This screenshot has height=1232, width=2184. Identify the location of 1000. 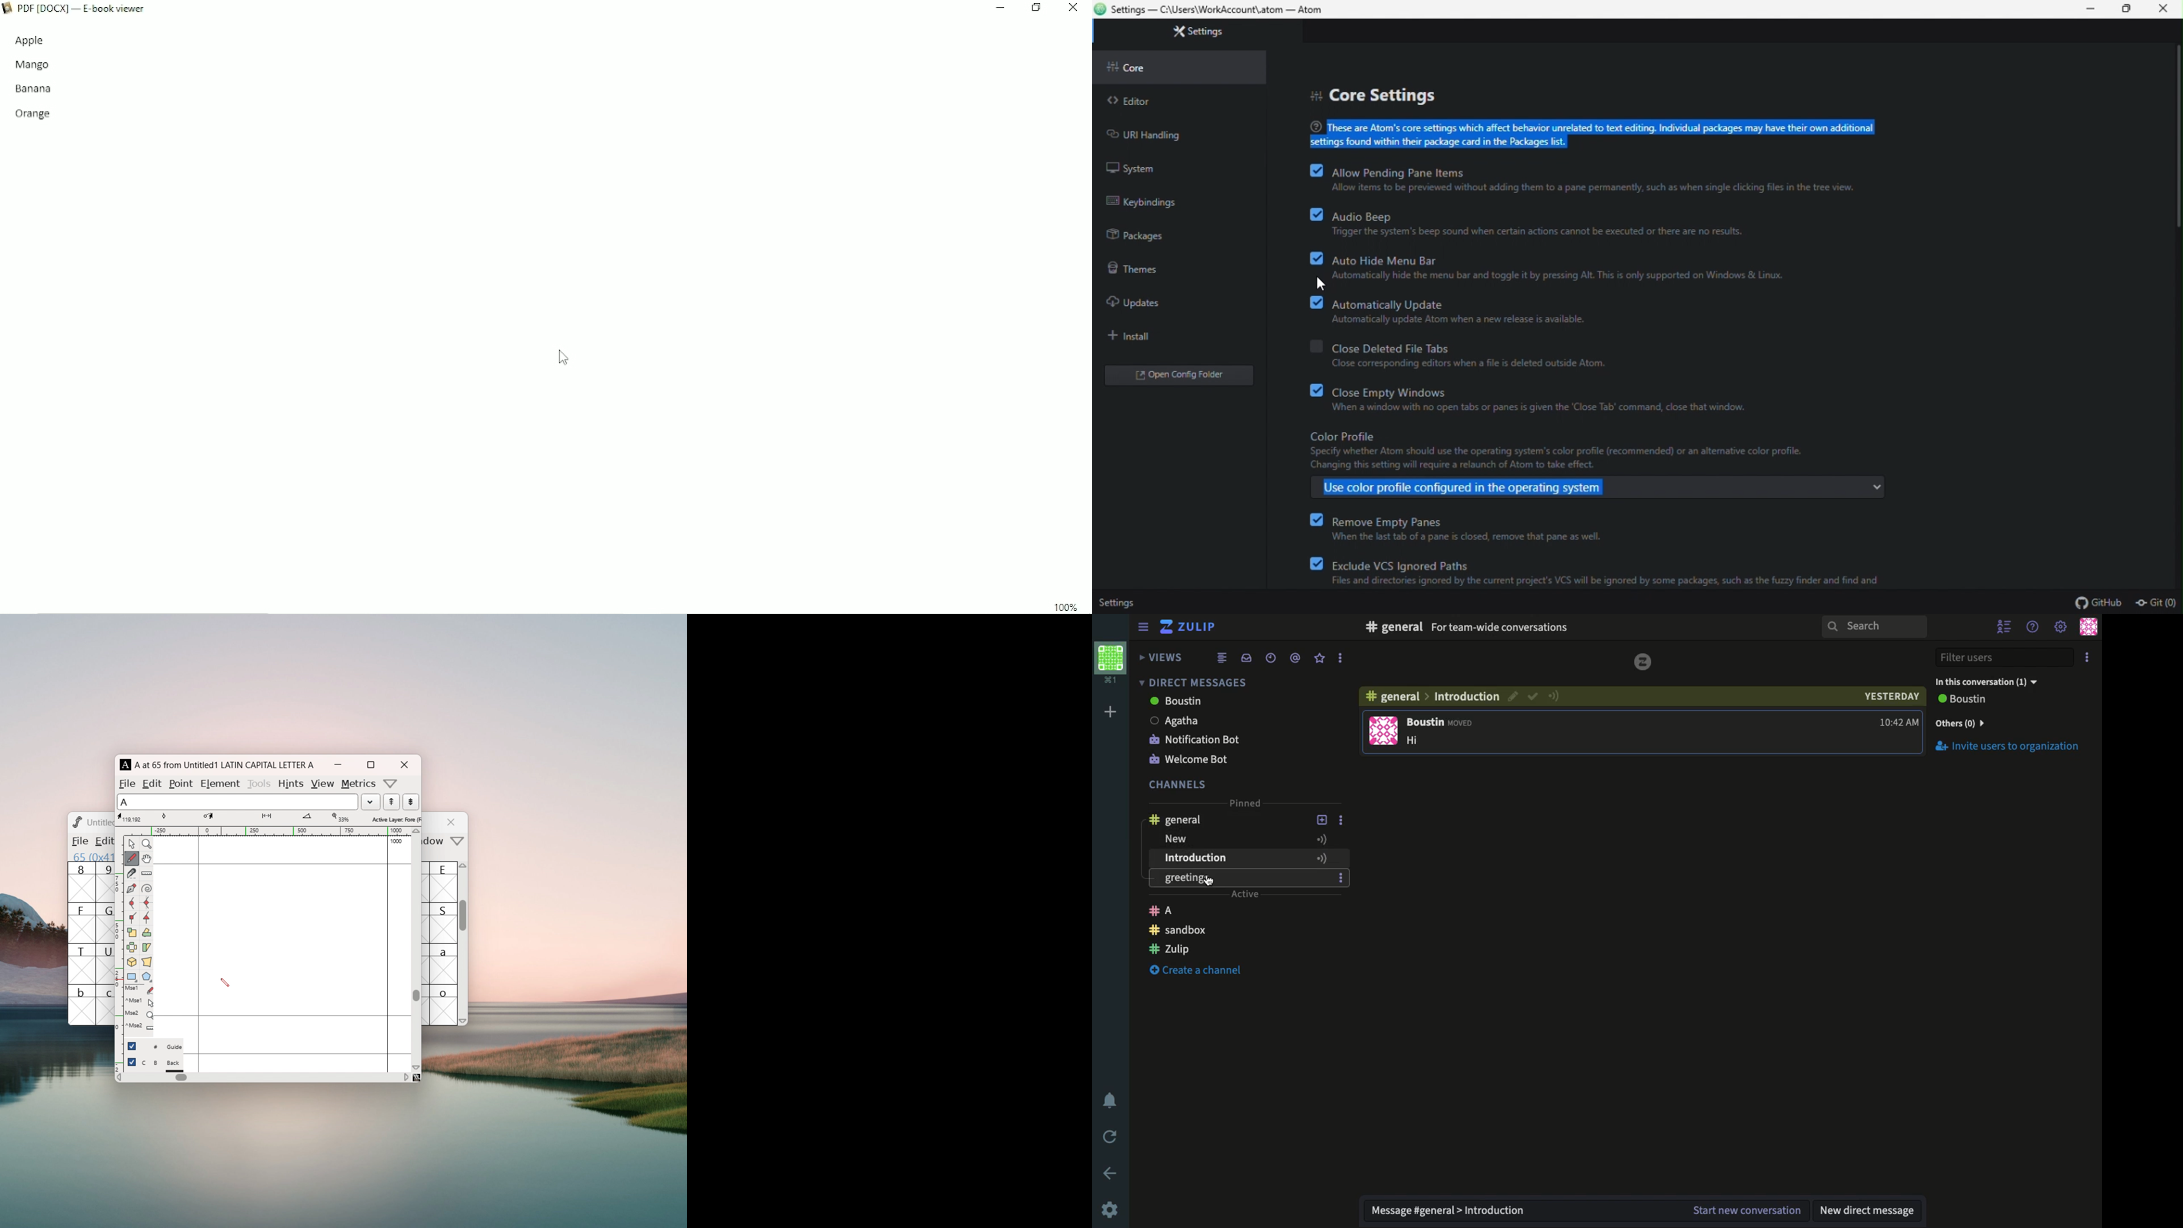
(398, 841).